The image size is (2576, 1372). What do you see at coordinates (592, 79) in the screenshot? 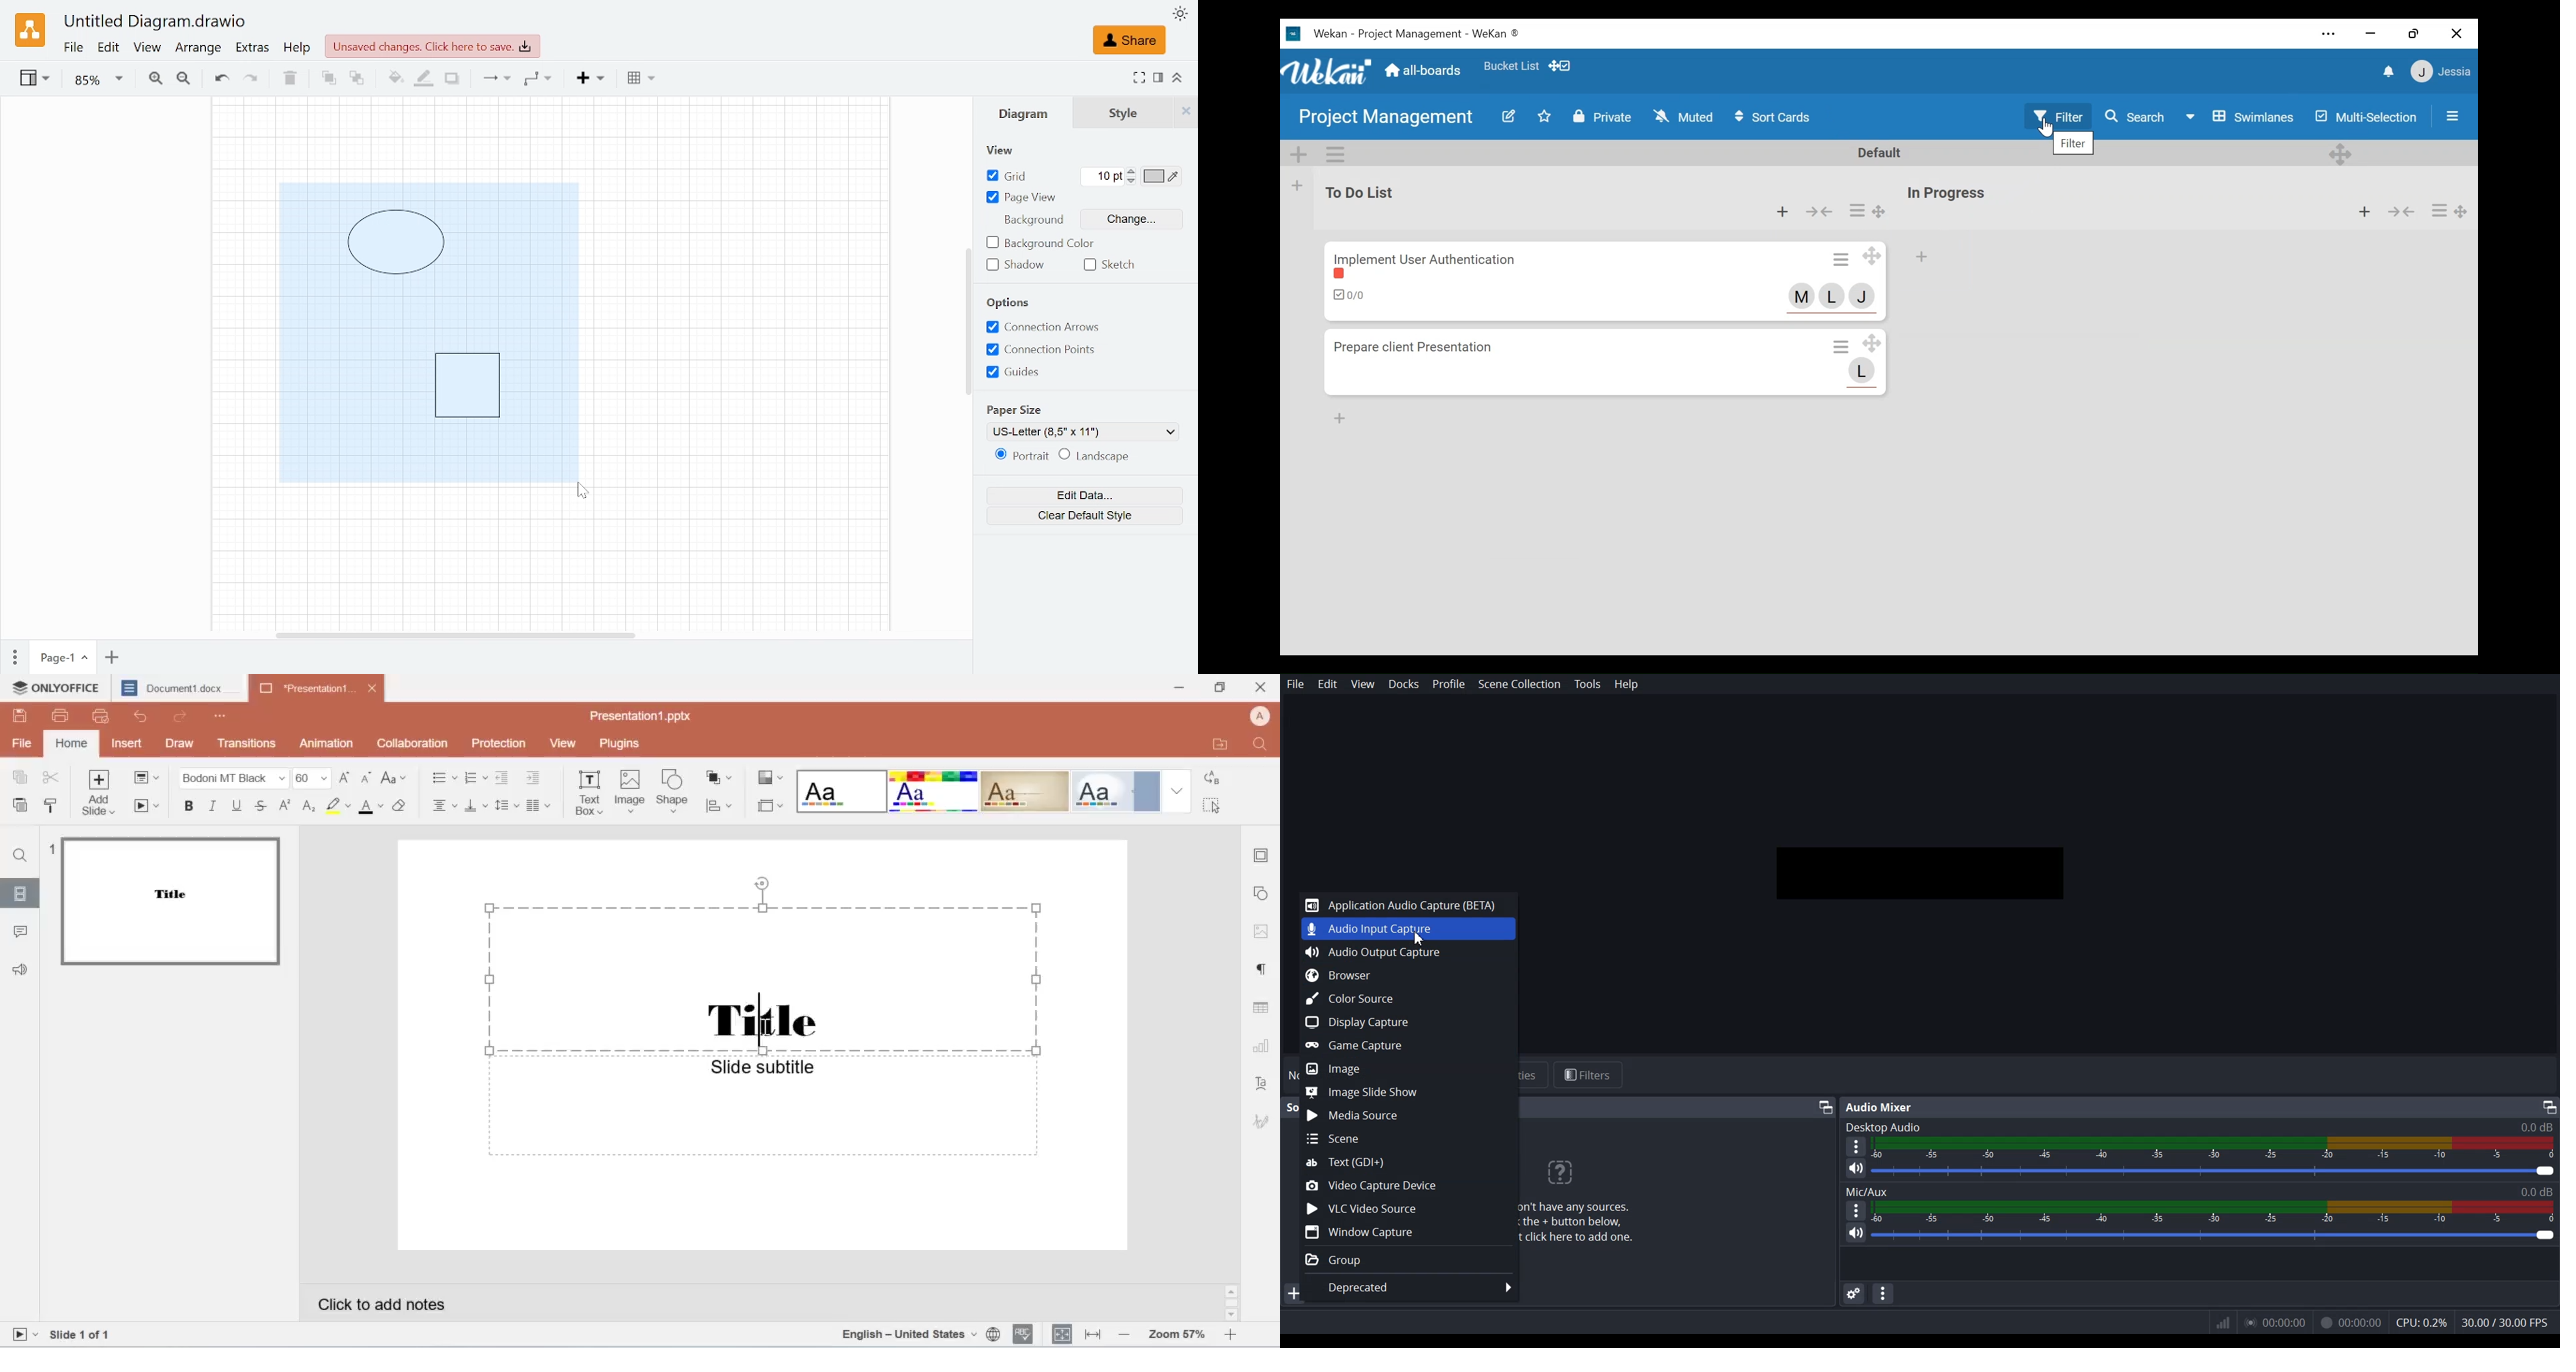
I see `Insert` at bounding box center [592, 79].